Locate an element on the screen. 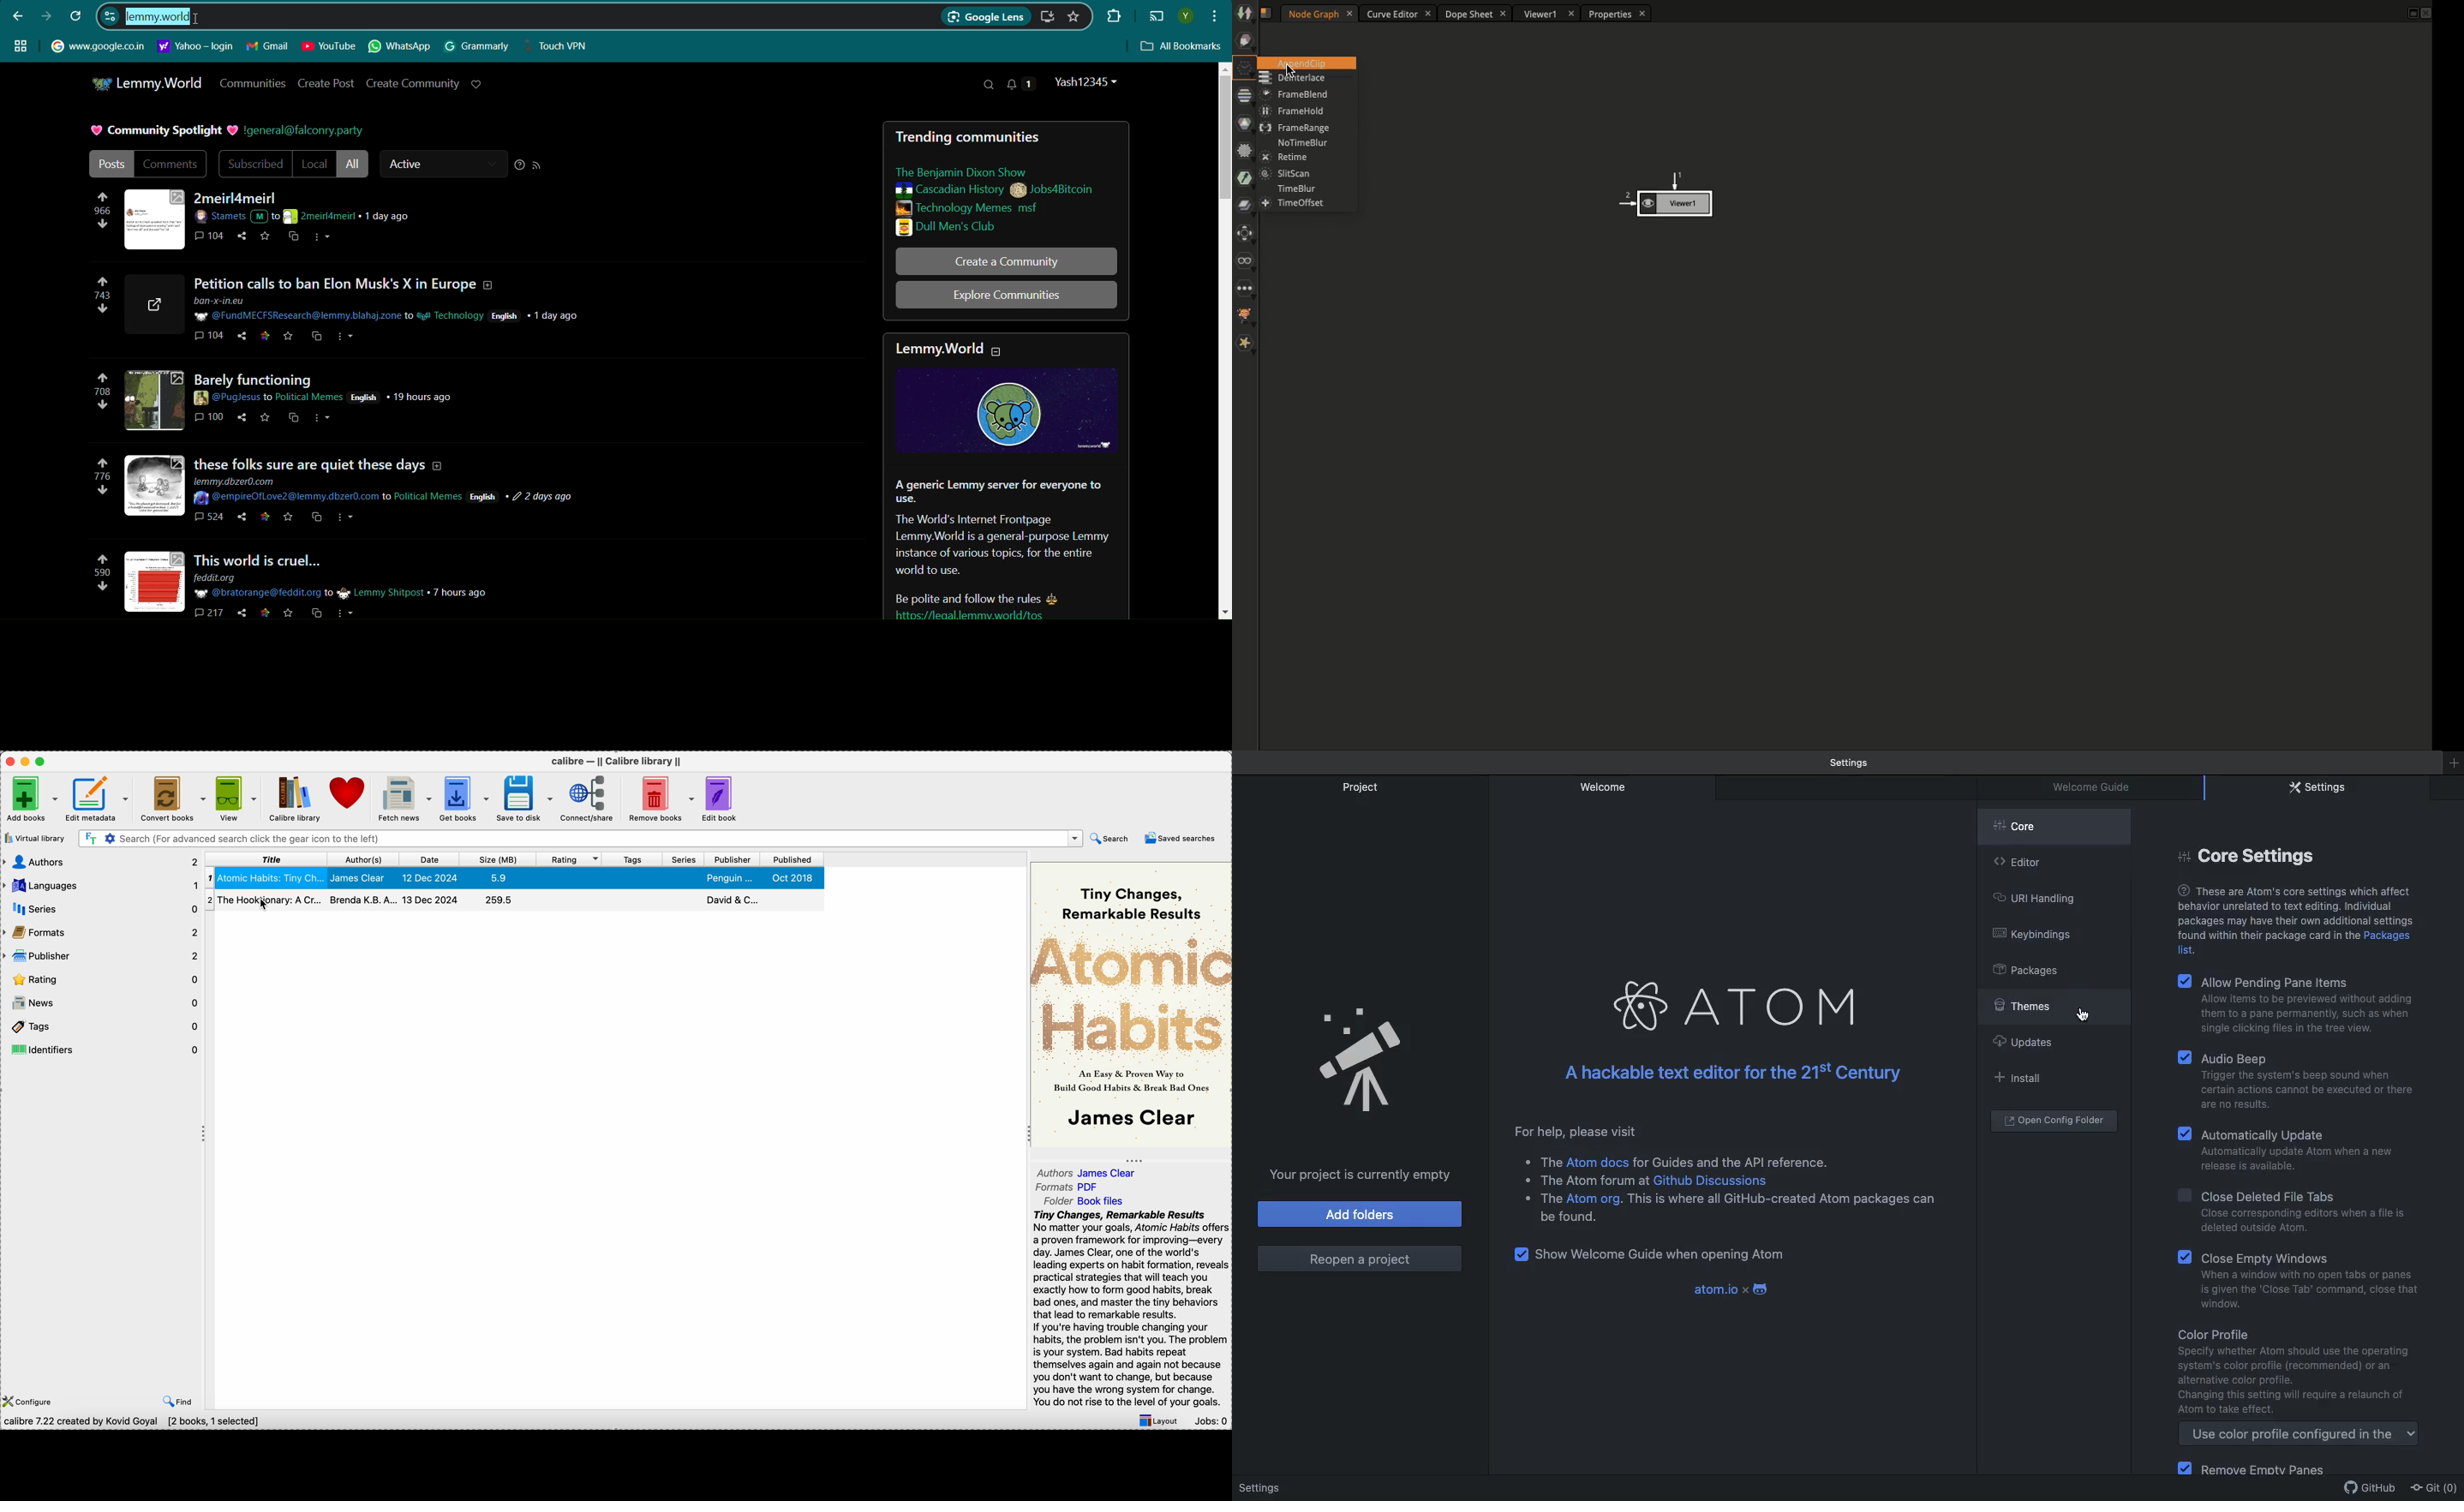 The width and height of the screenshot is (2464, 1512). Text is located at coordinates (161, 131).